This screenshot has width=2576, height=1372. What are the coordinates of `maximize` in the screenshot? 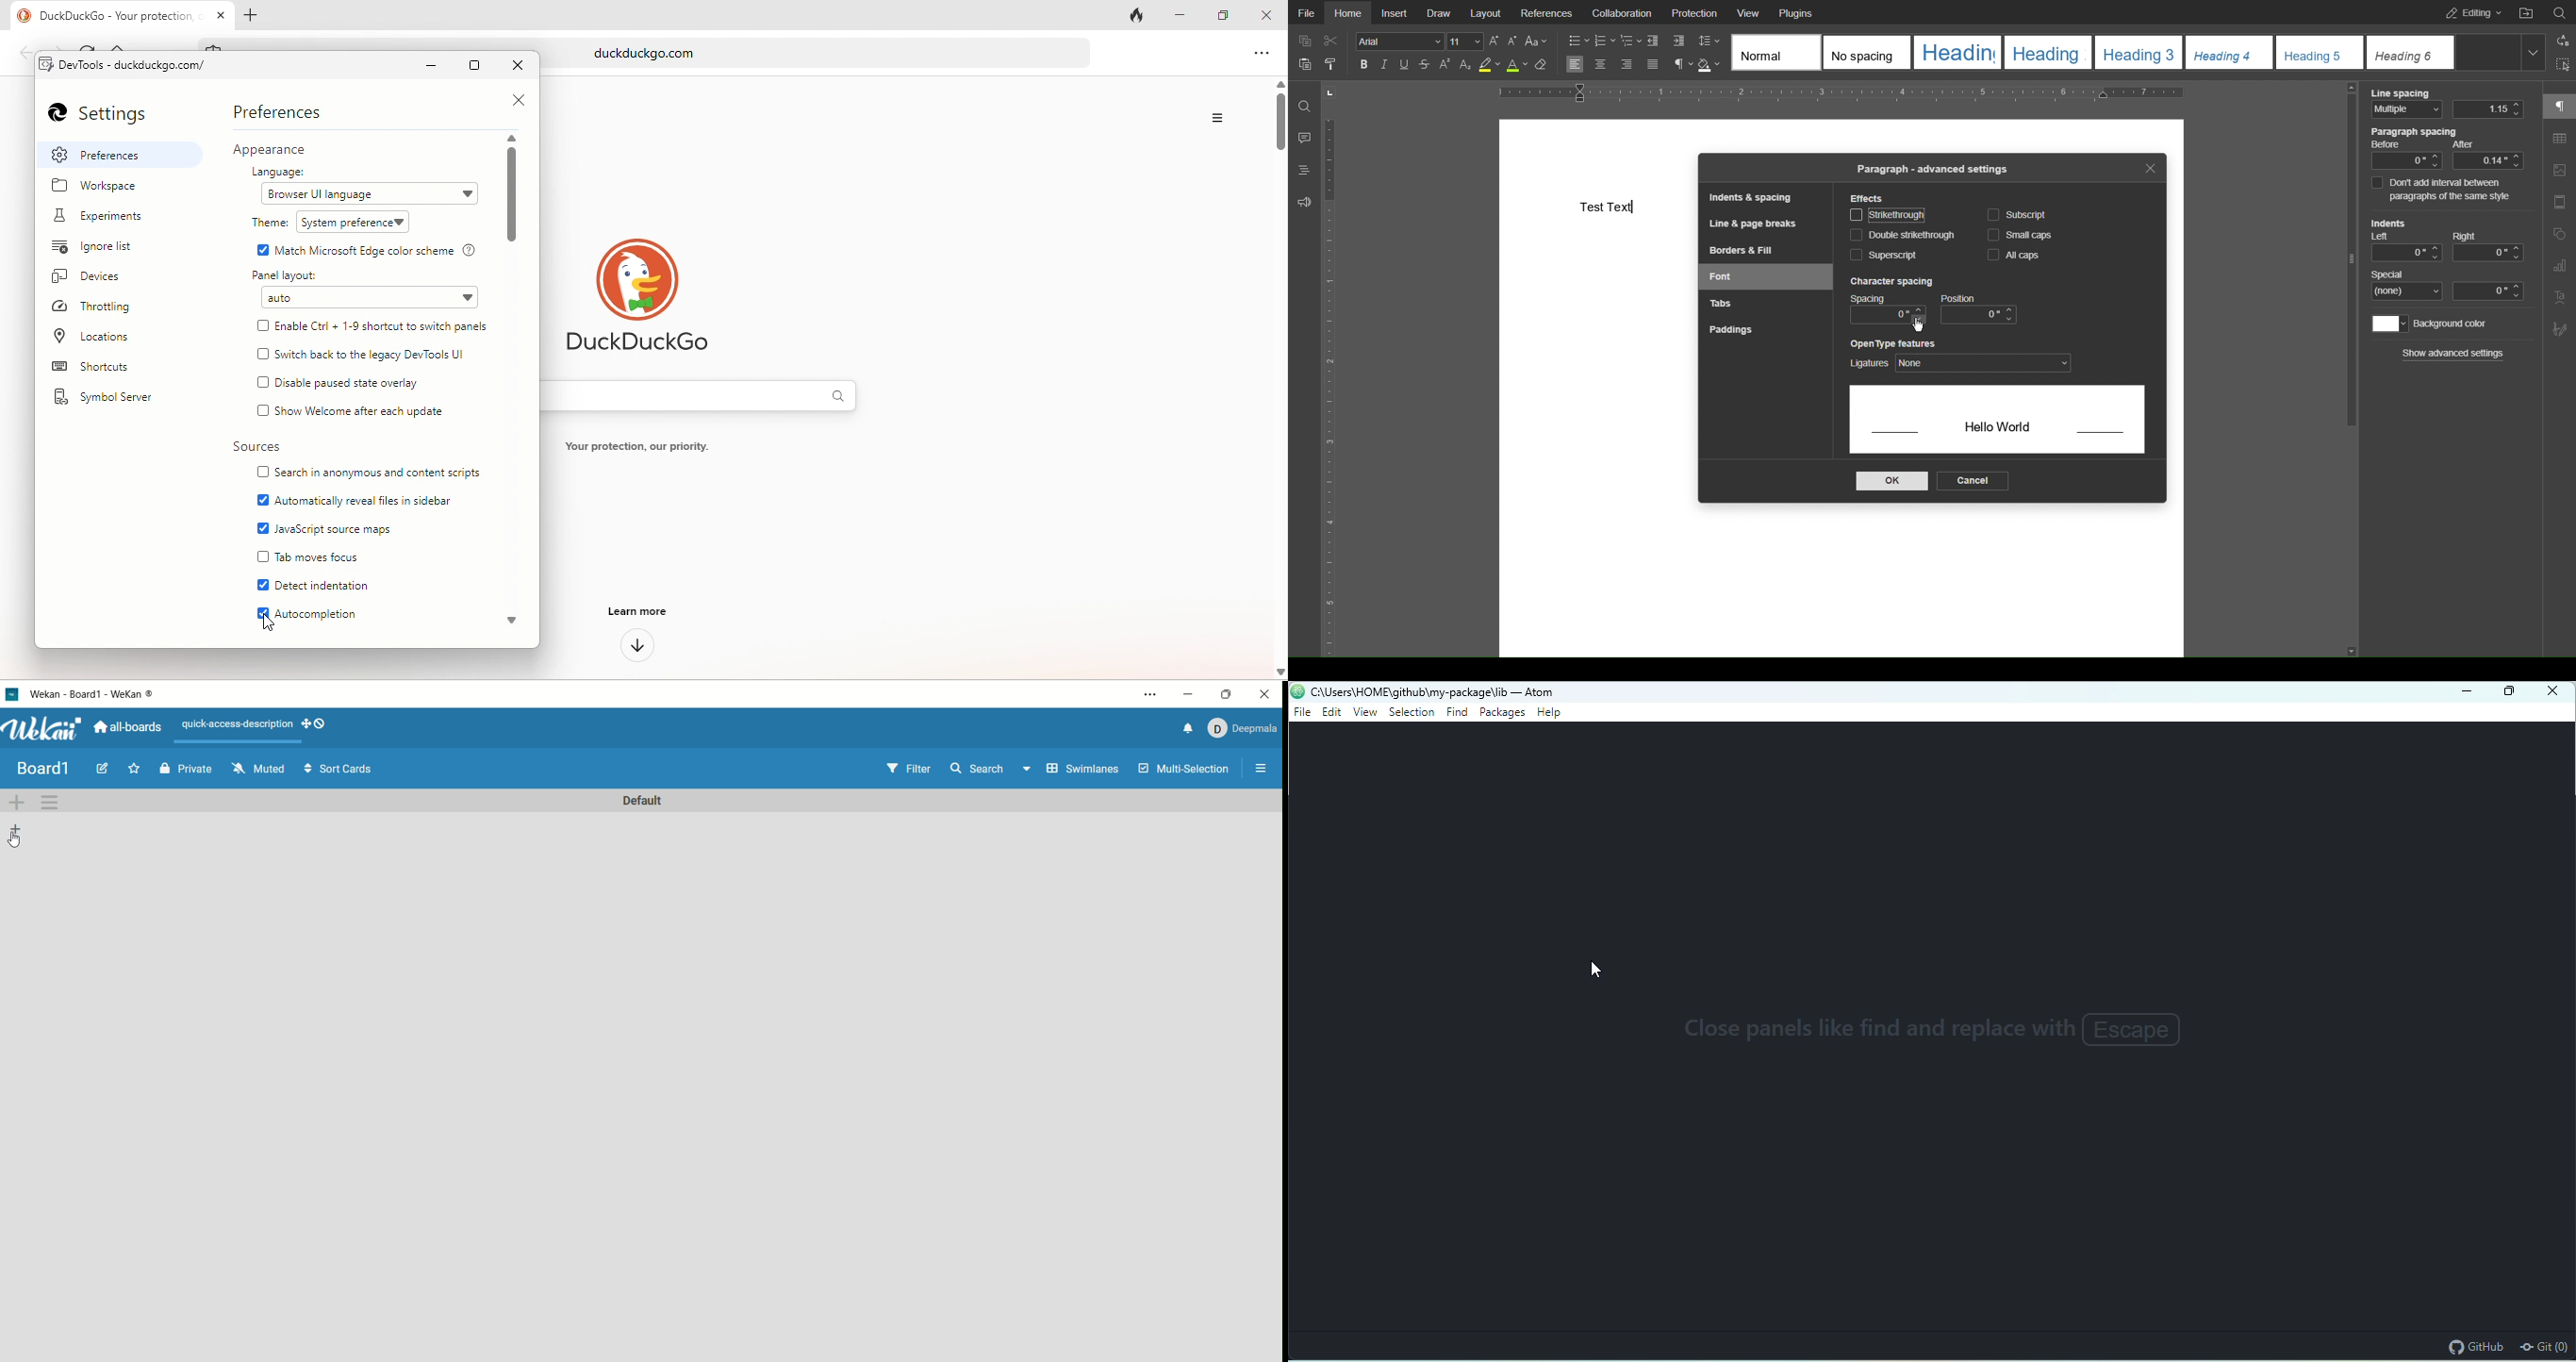 It's located at (478, 66).